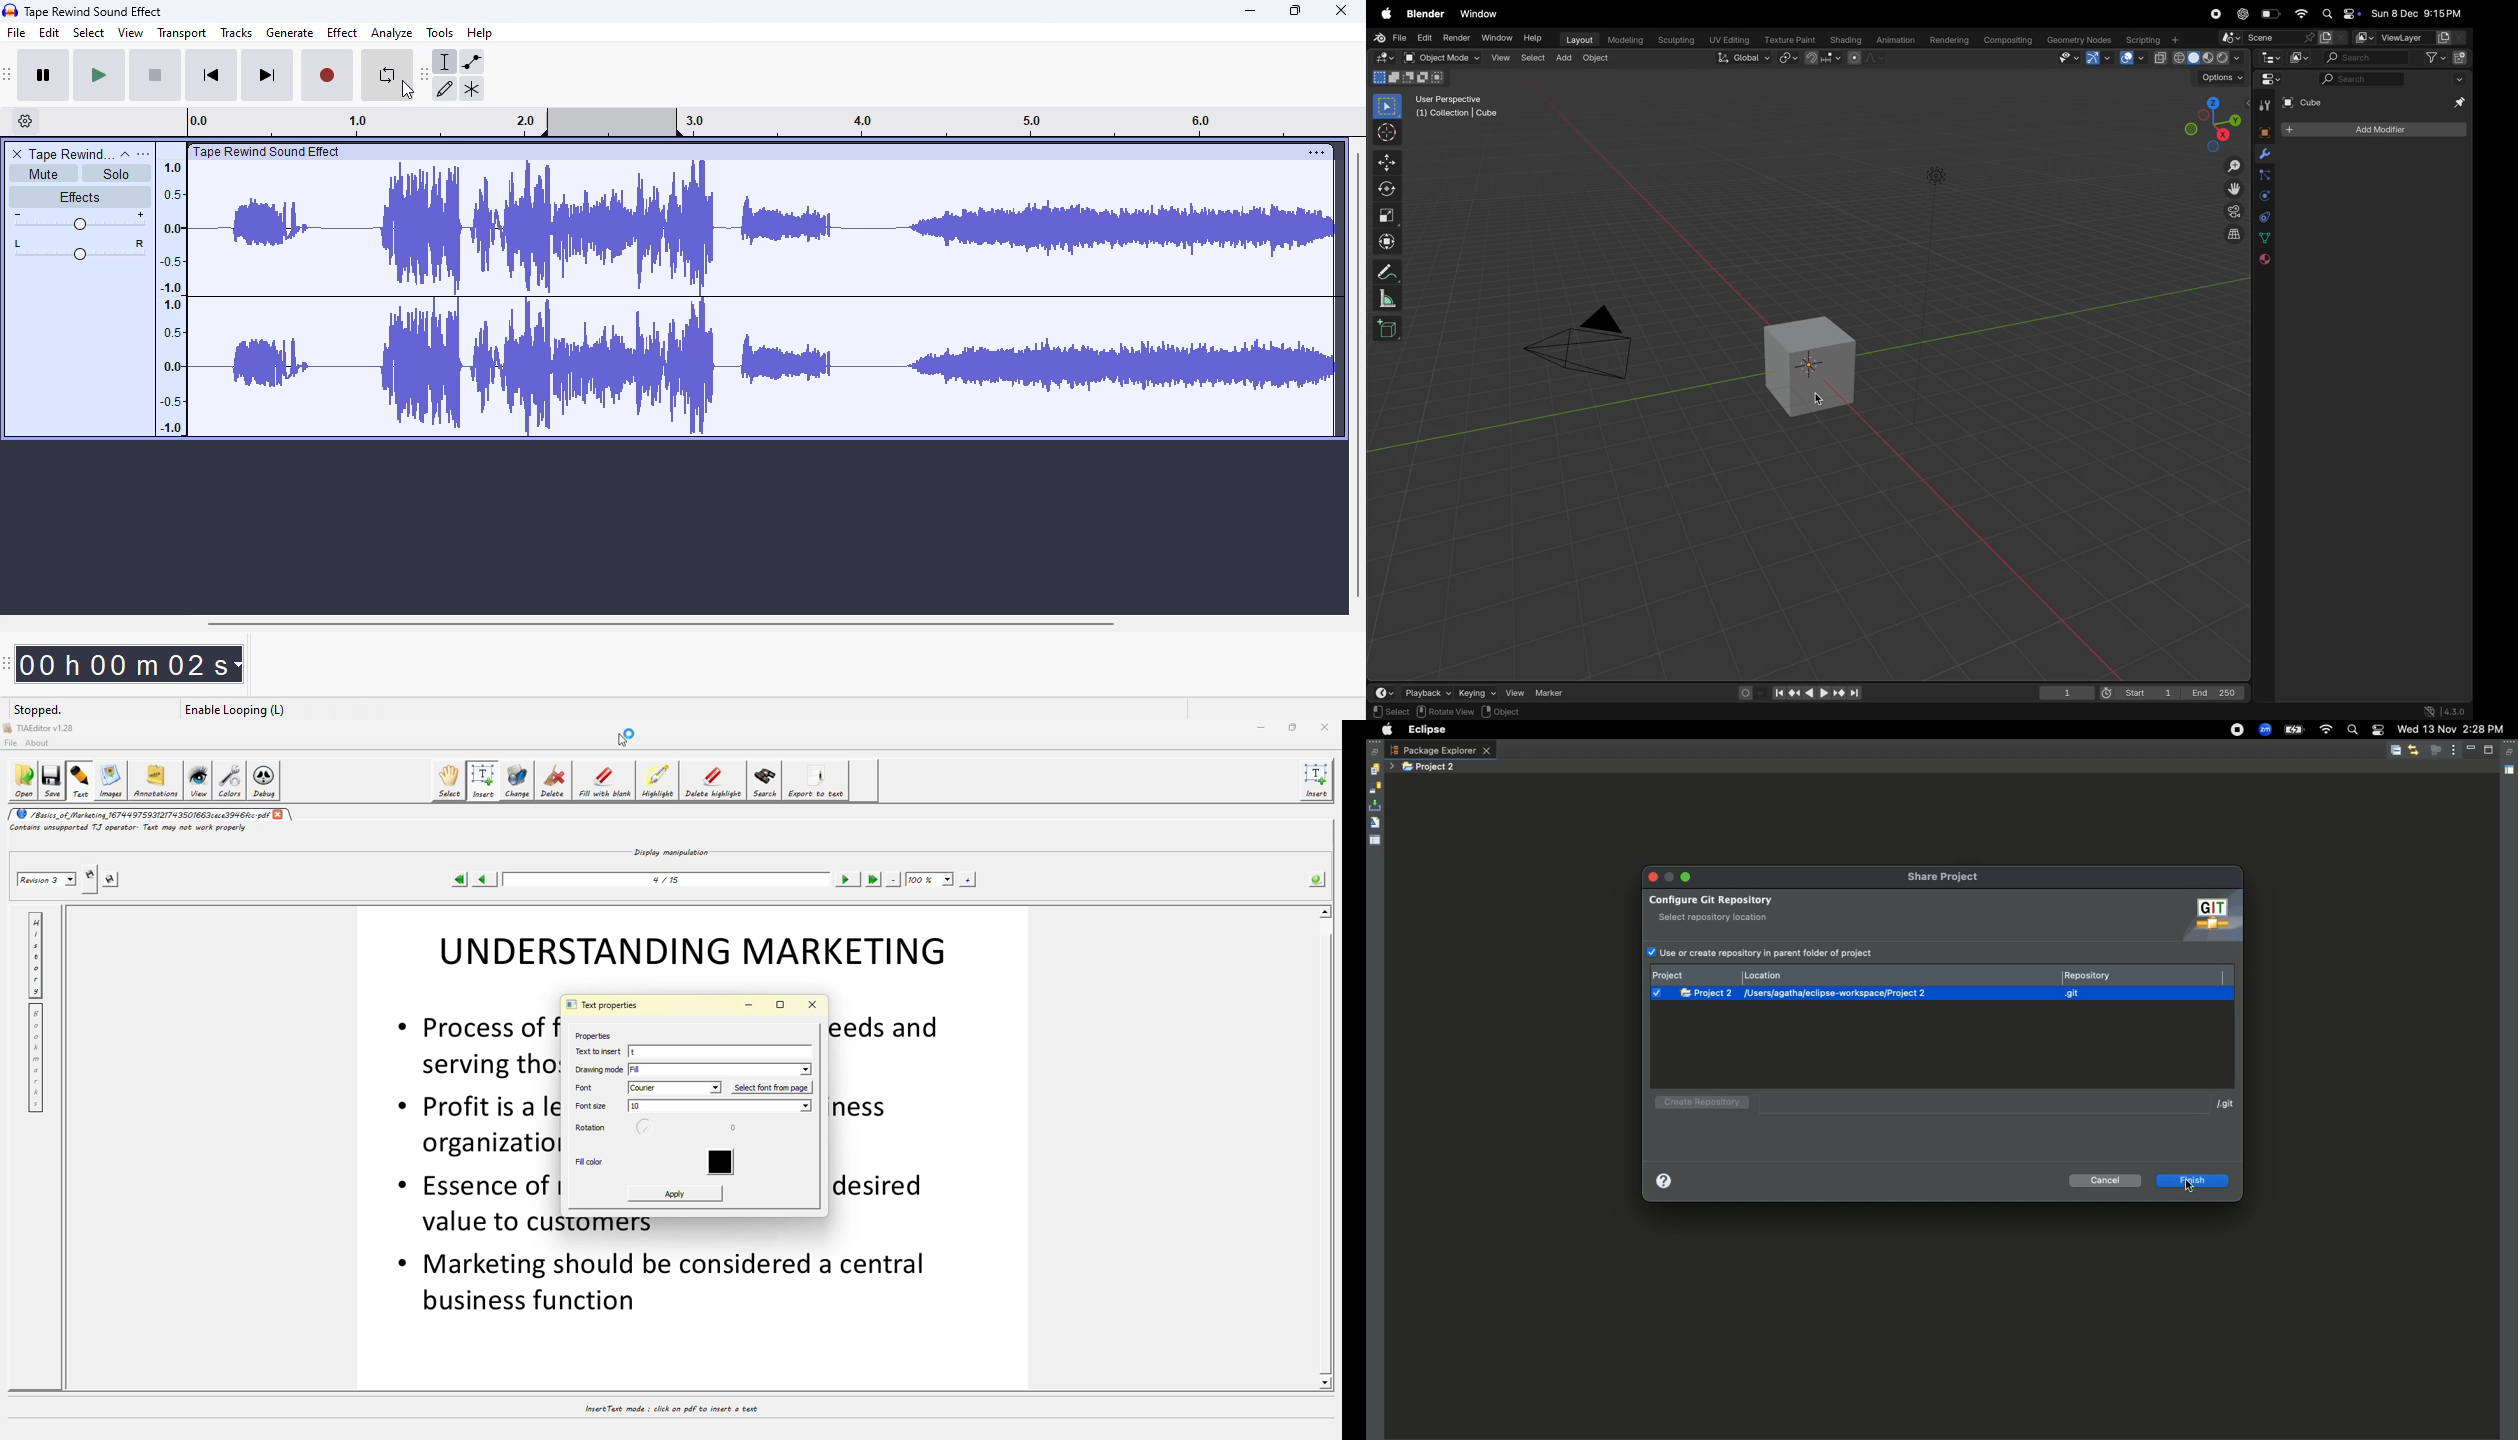  I want to click on Cursor, so click(1713, 1108).